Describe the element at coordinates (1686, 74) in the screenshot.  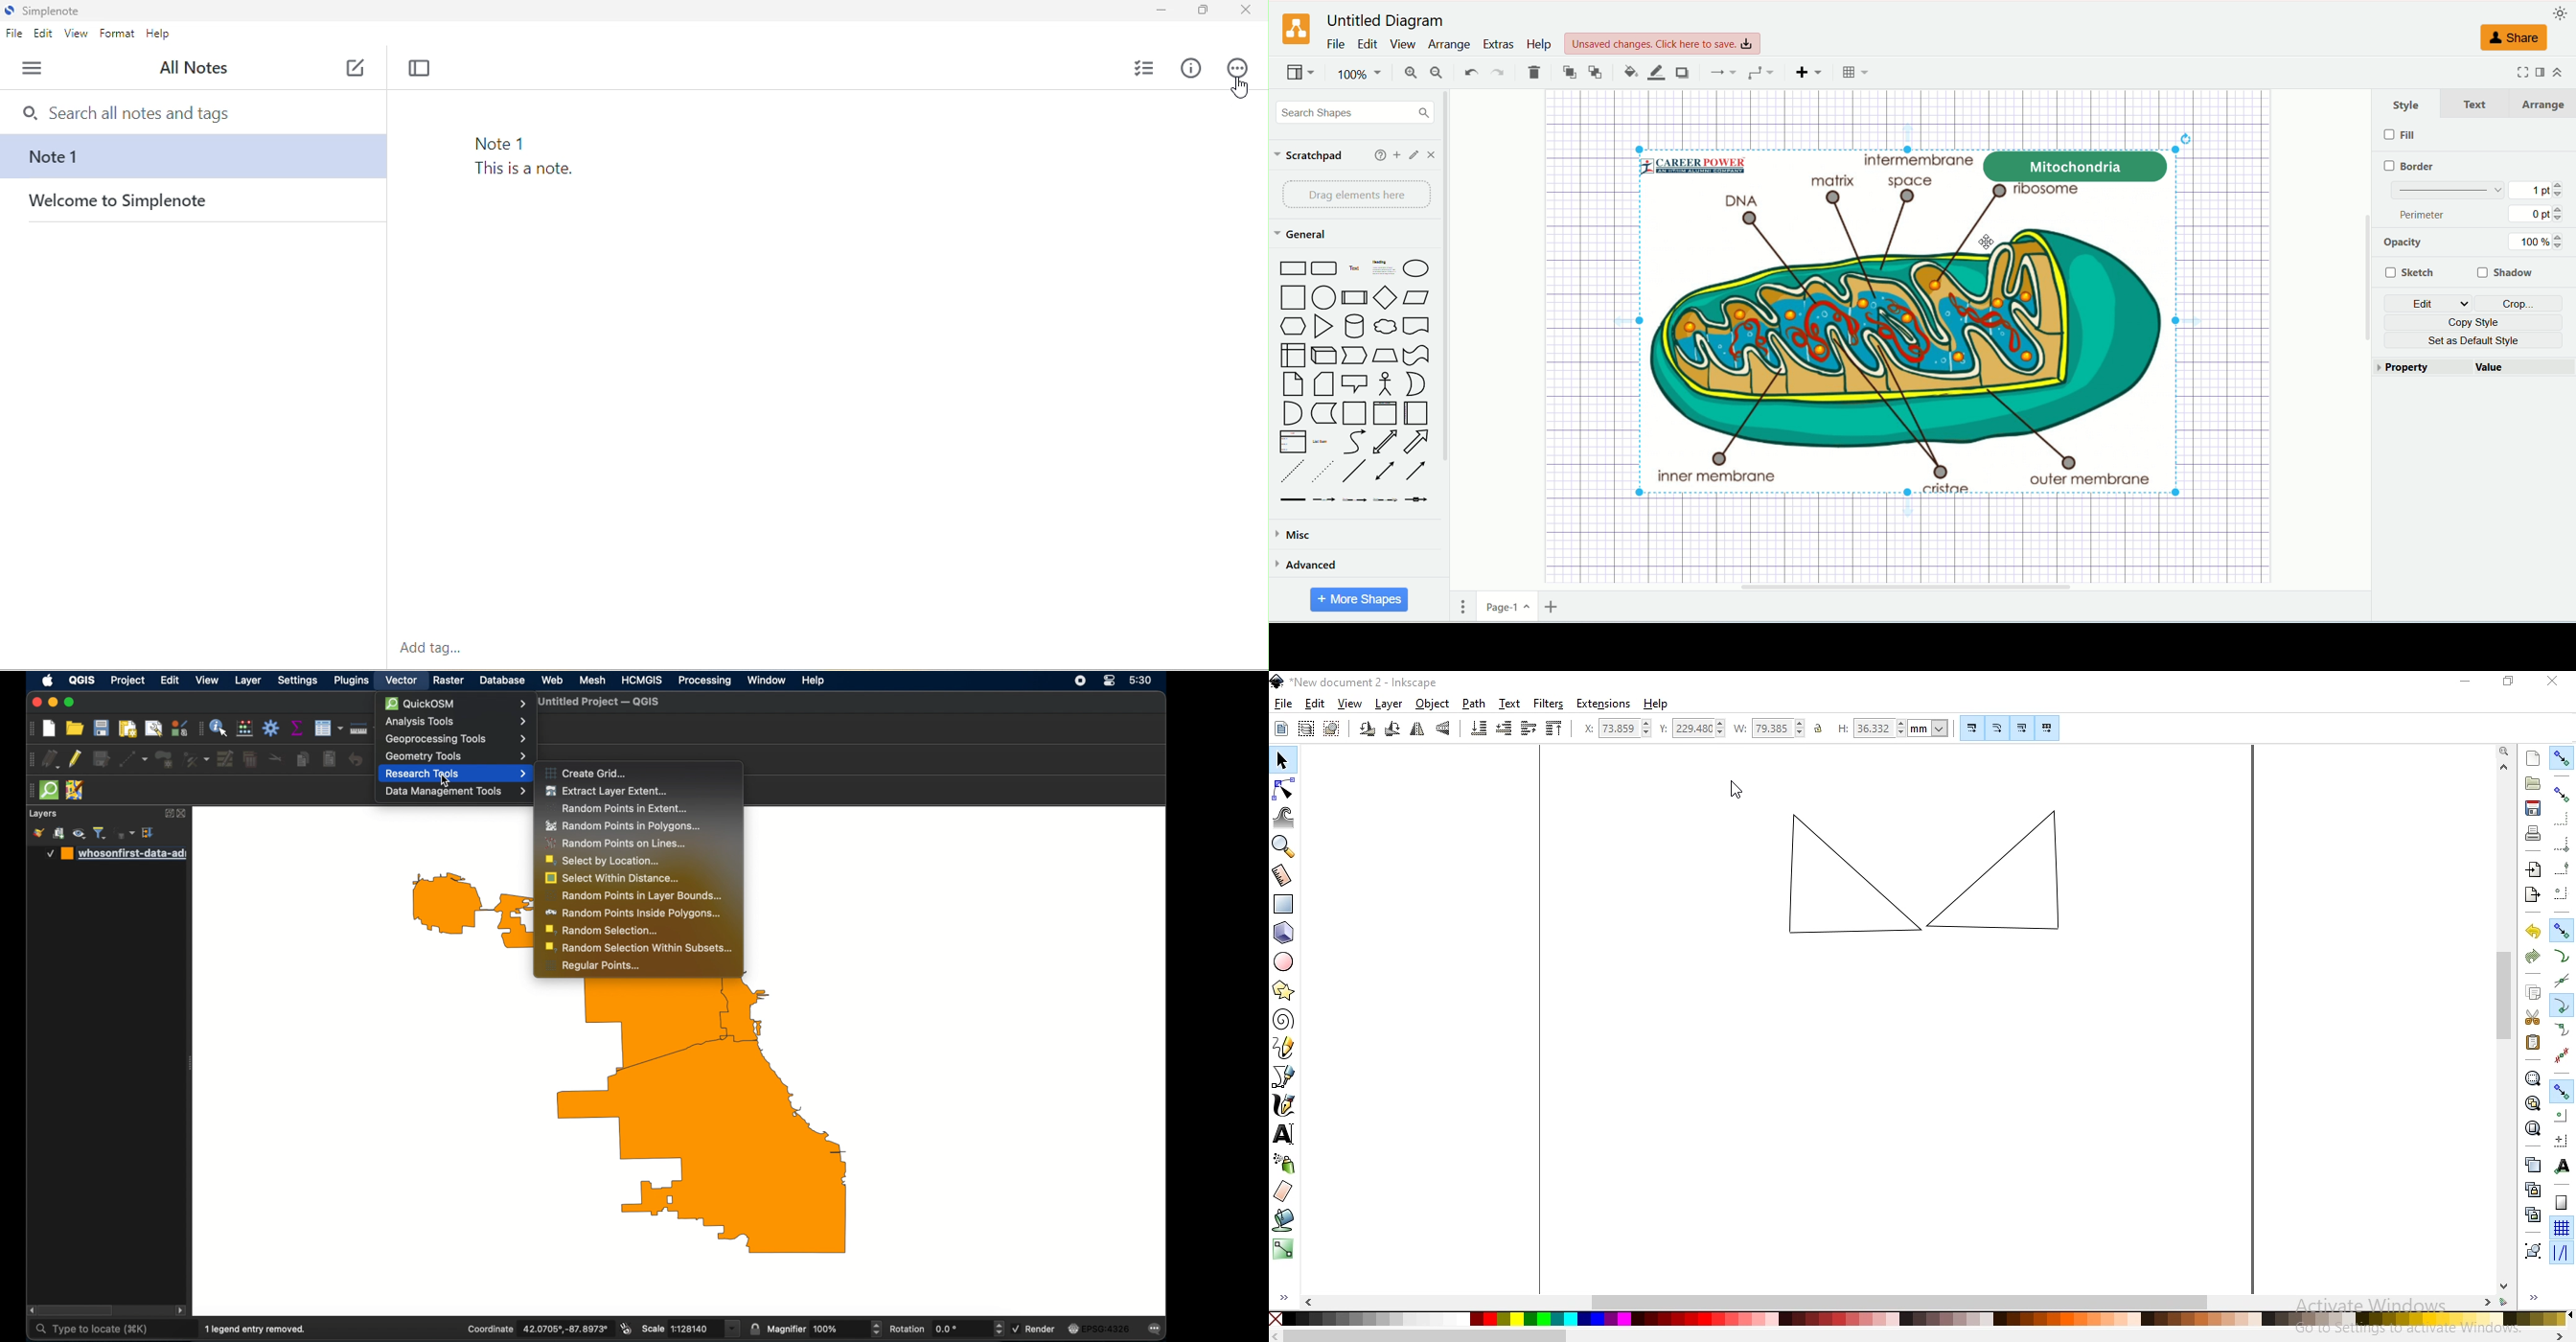
I see `shadow` at that location.